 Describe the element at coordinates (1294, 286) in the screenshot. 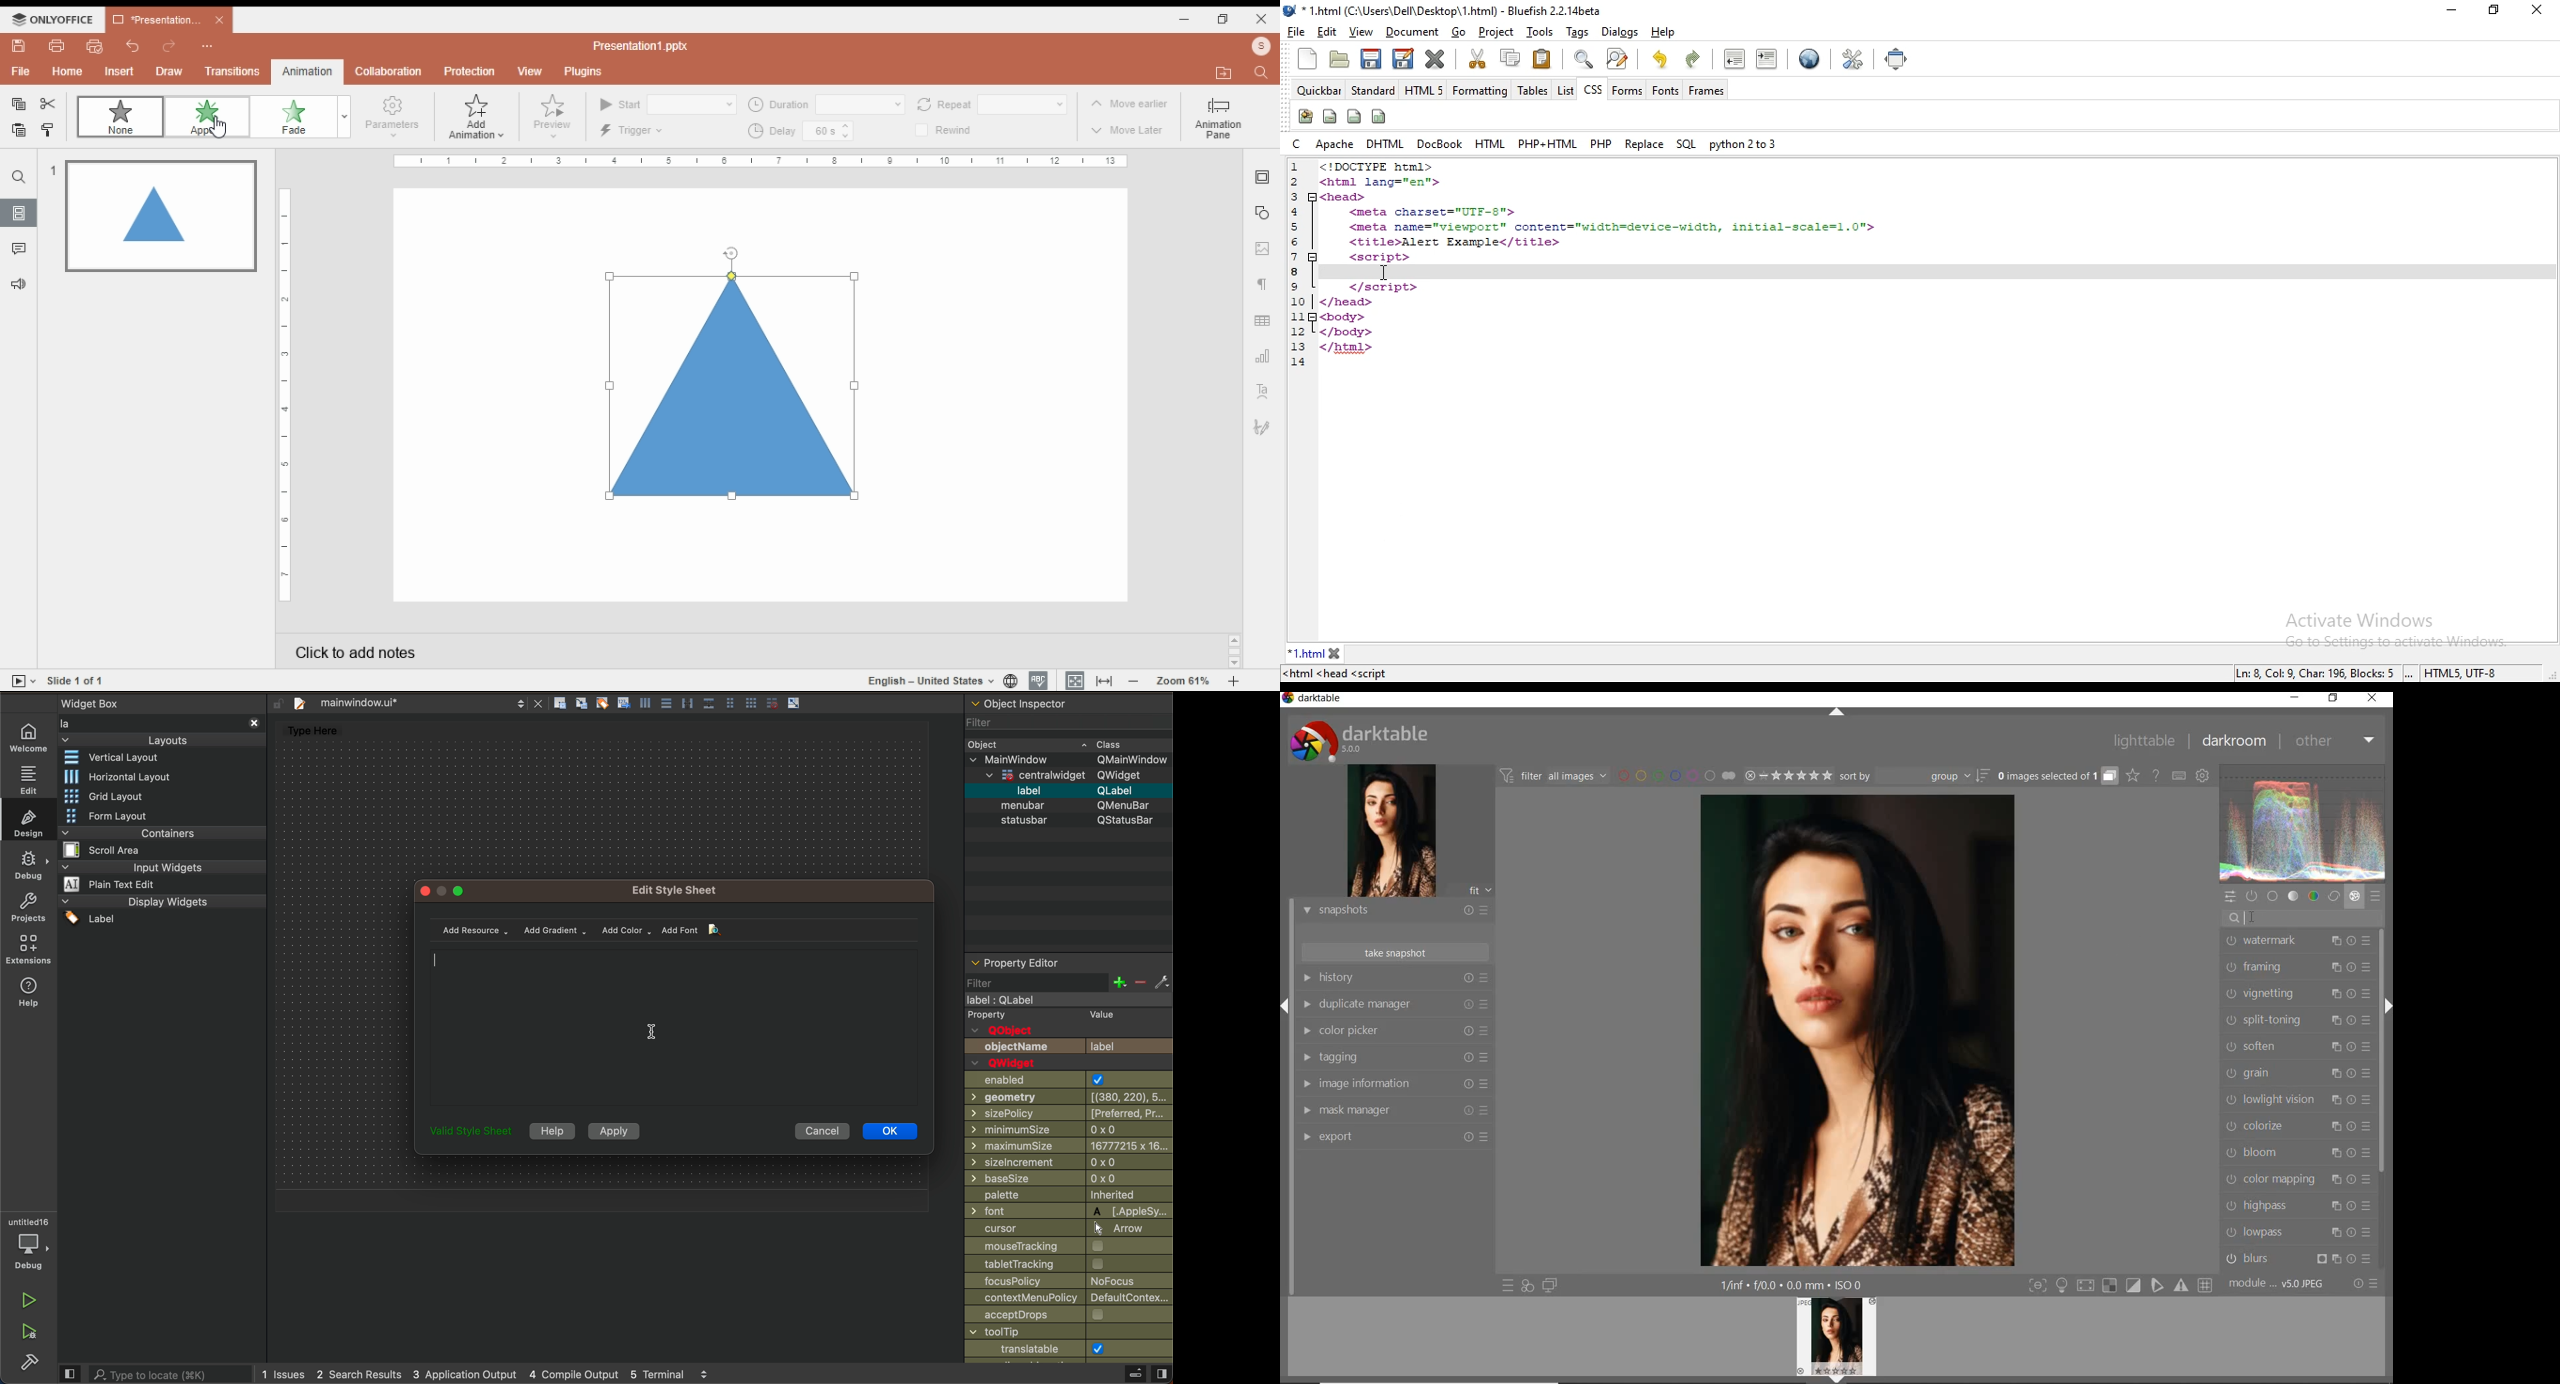

I see `9` at that location.